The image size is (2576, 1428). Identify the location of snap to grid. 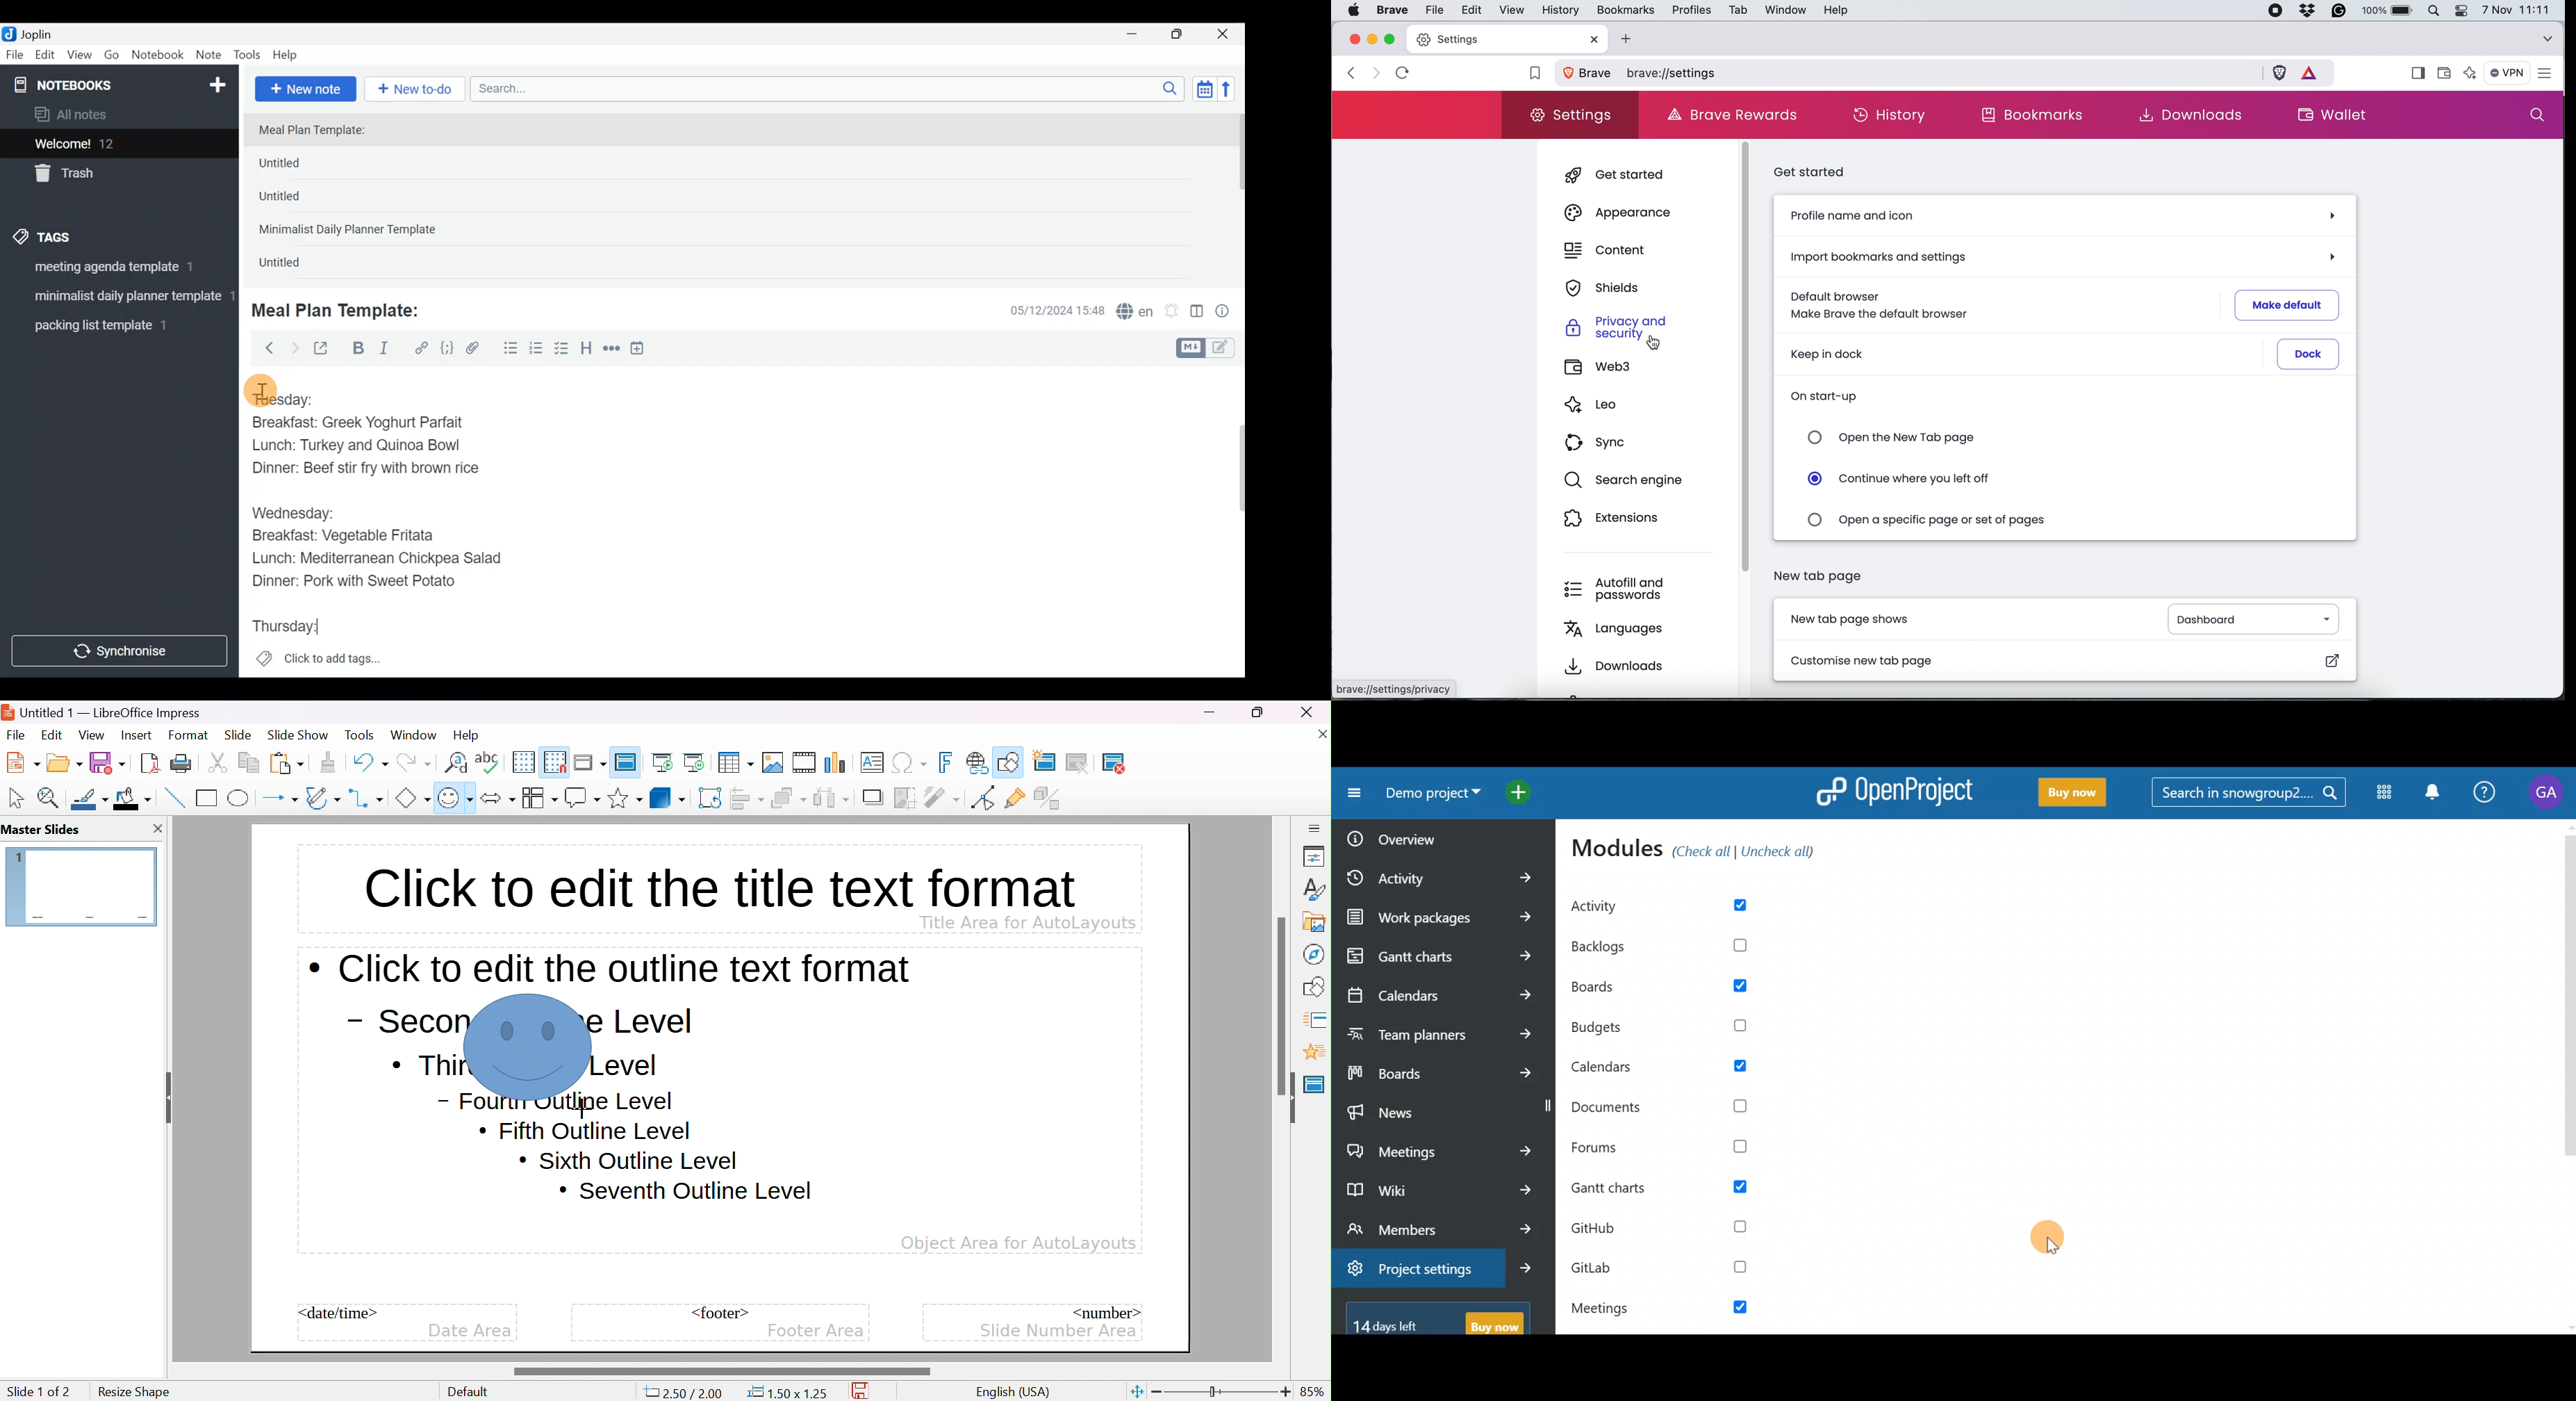
(555, 760).